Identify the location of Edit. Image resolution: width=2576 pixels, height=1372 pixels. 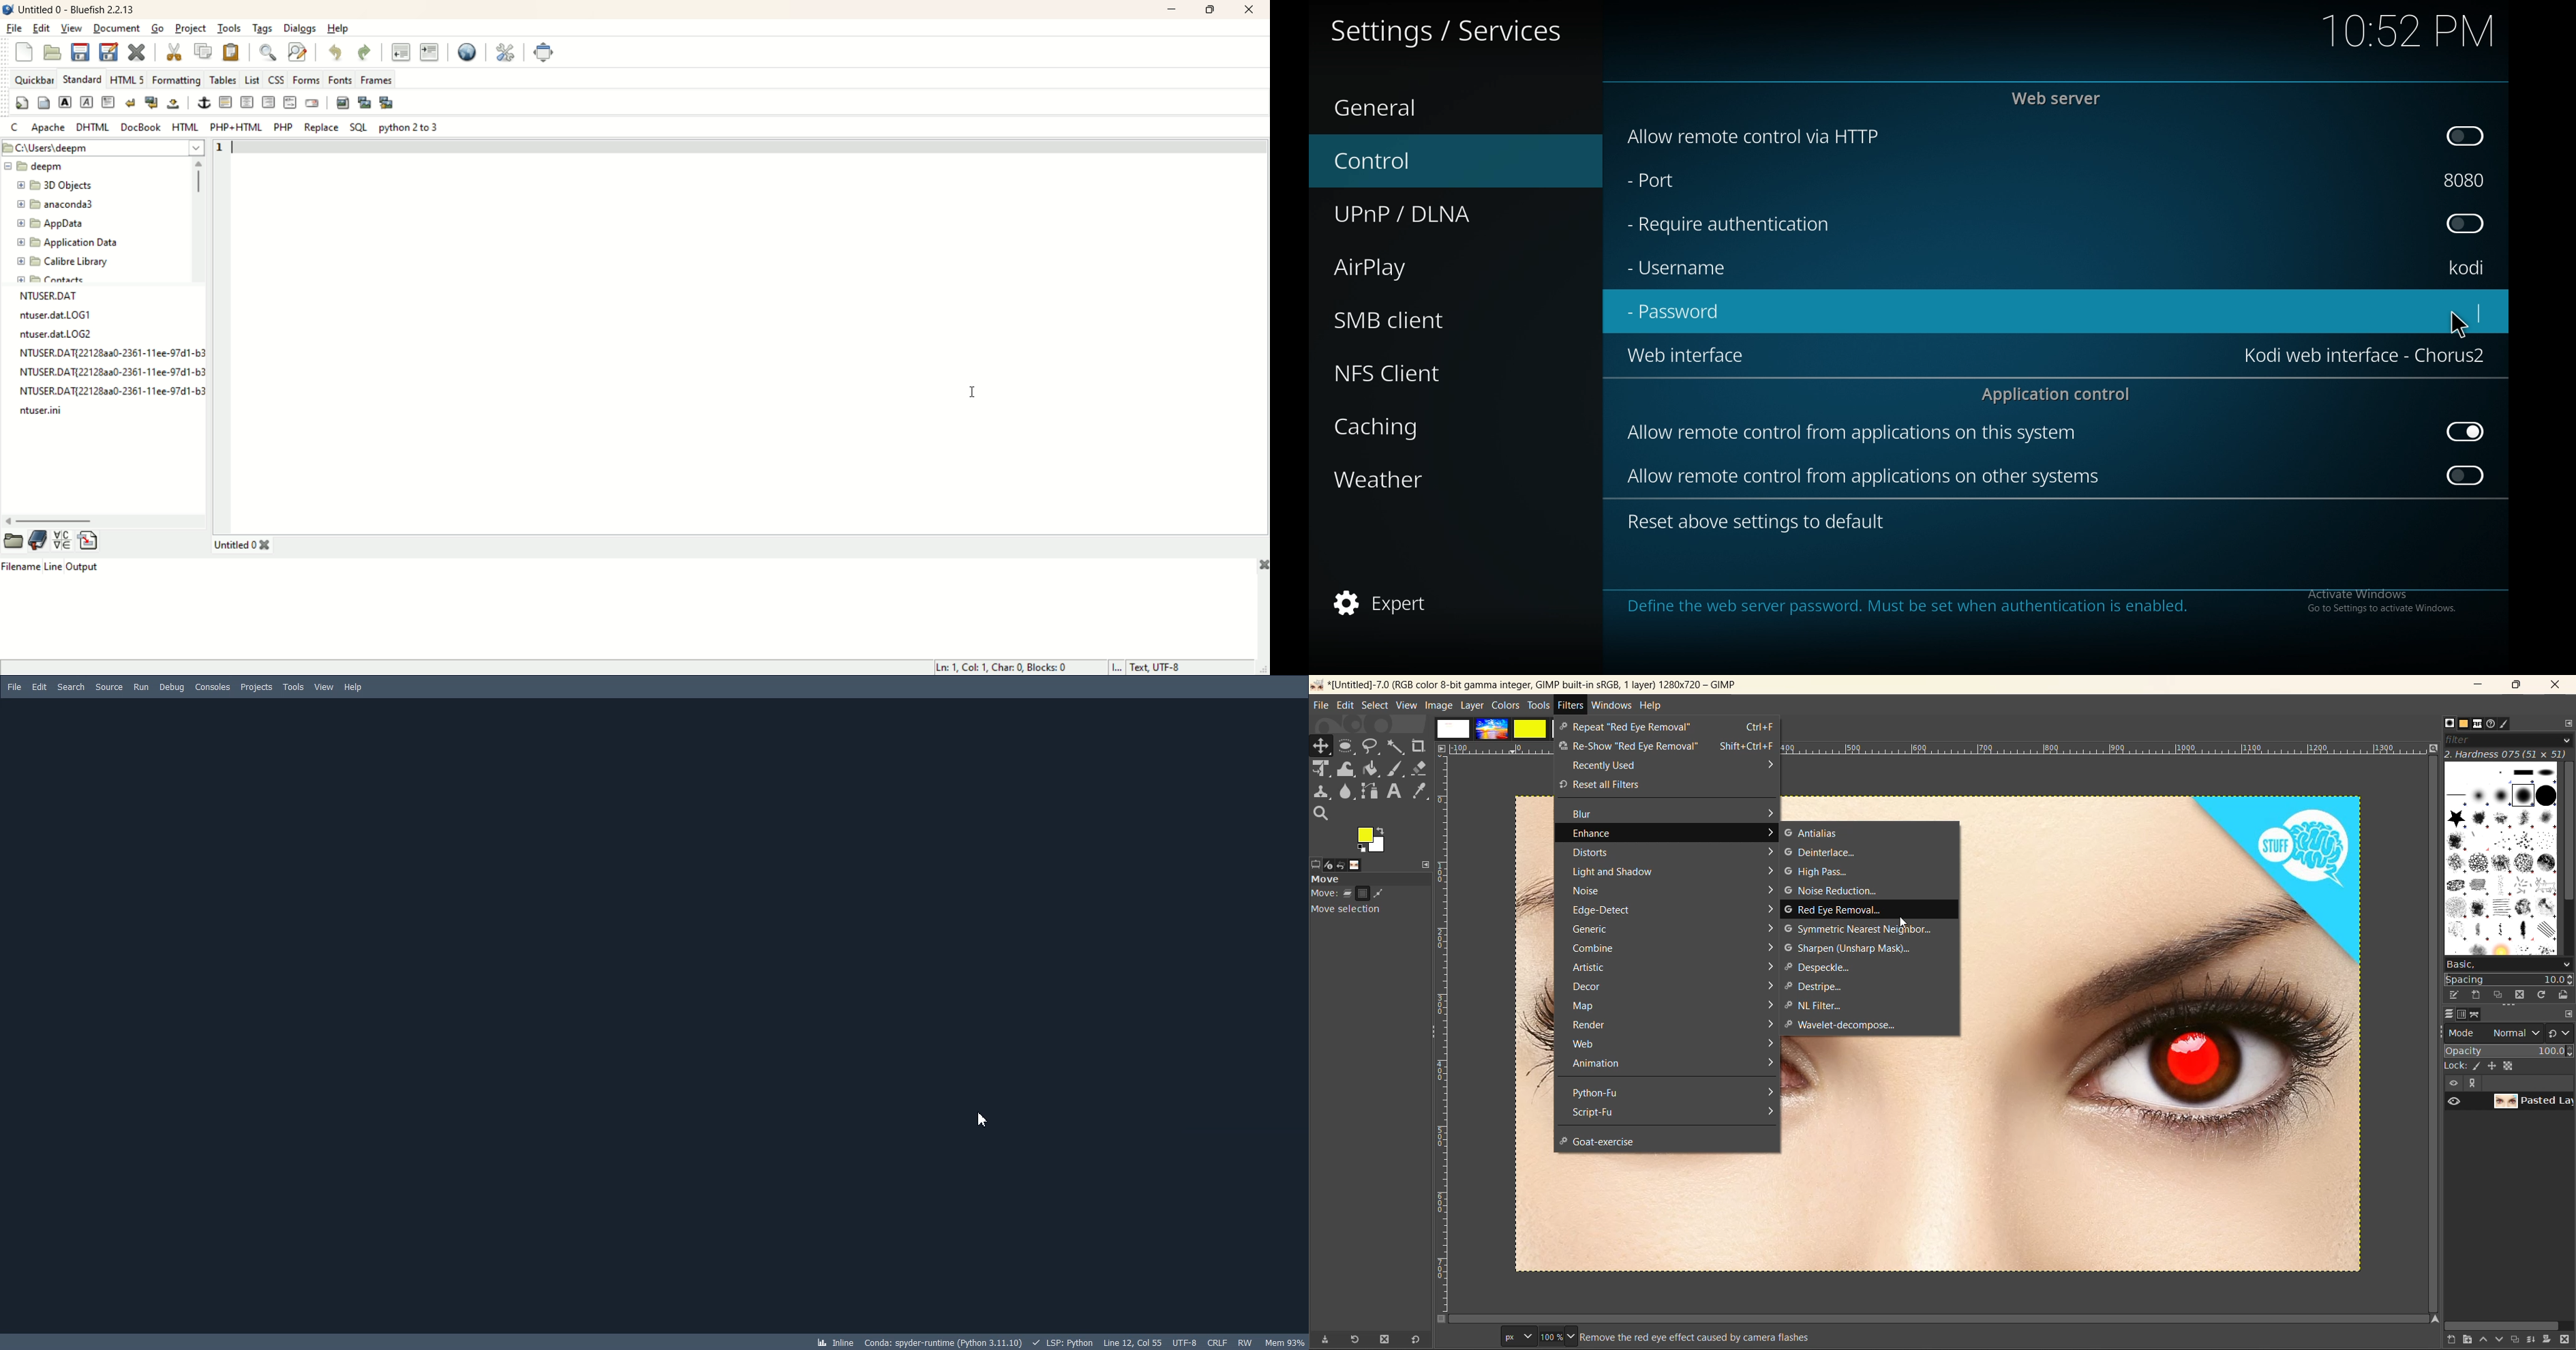
(40, 687).